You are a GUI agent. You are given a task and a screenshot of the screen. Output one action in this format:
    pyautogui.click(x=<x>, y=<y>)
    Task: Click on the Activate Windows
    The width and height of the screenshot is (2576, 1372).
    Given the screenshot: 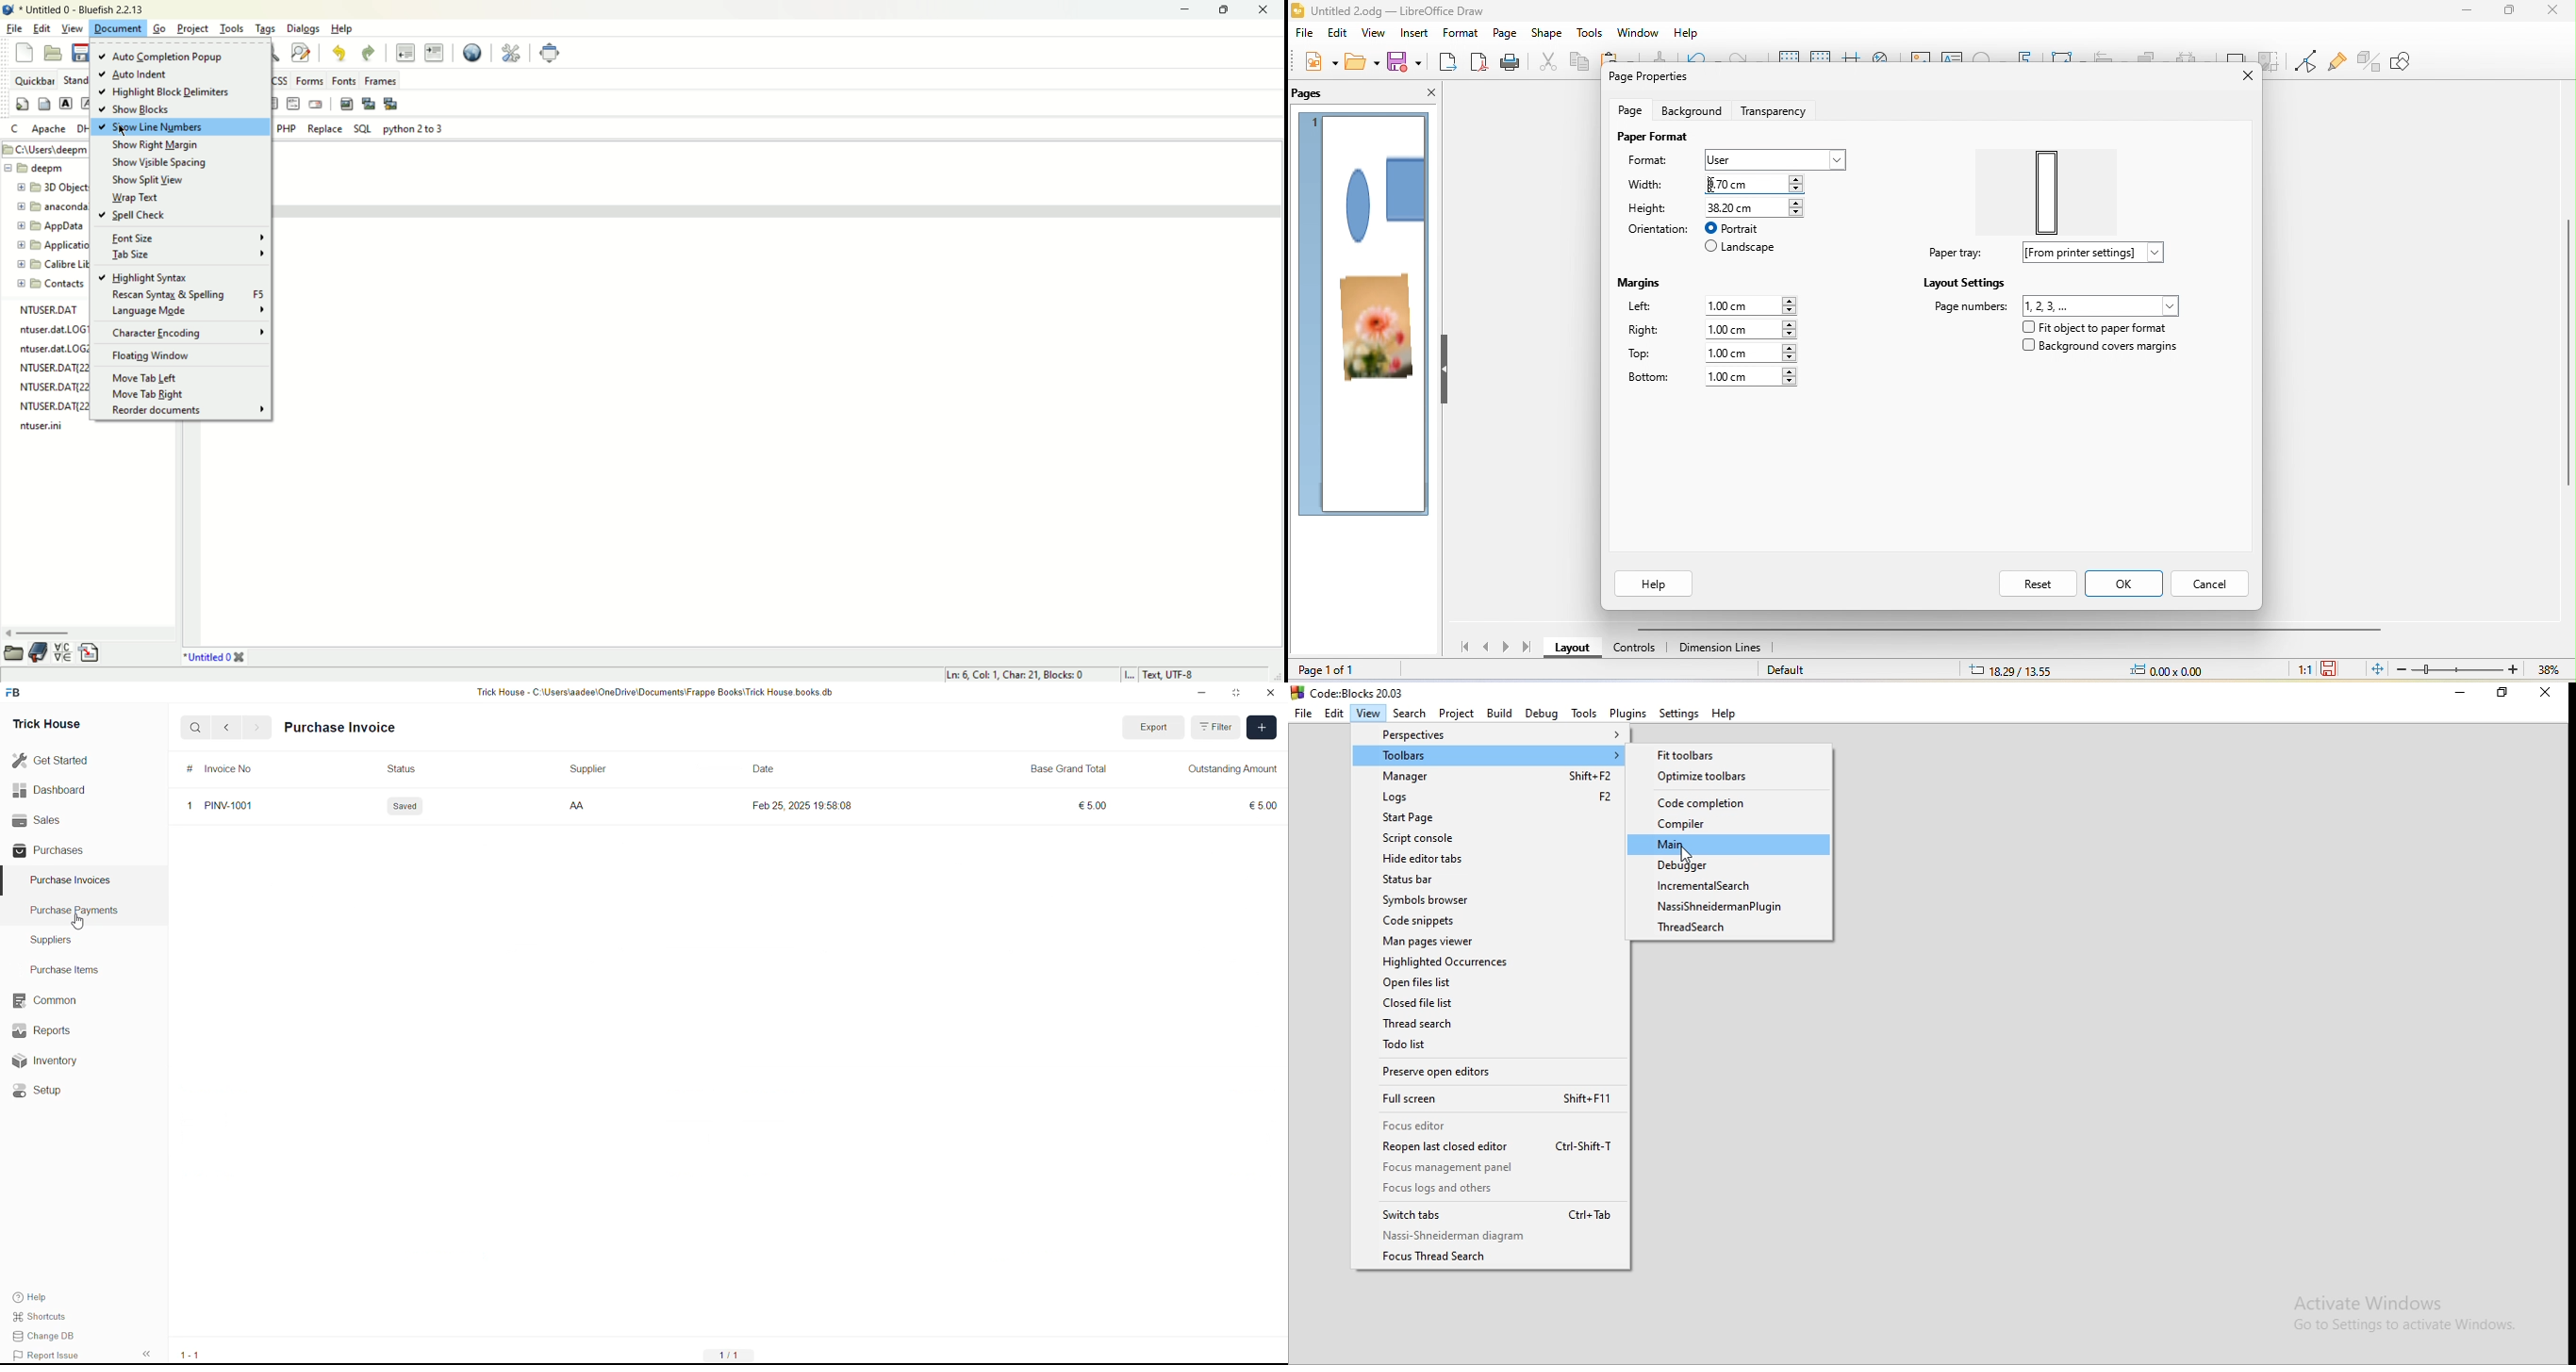 What is the action you would take?
    pyautogui.click(x=2369, y=1303)
    